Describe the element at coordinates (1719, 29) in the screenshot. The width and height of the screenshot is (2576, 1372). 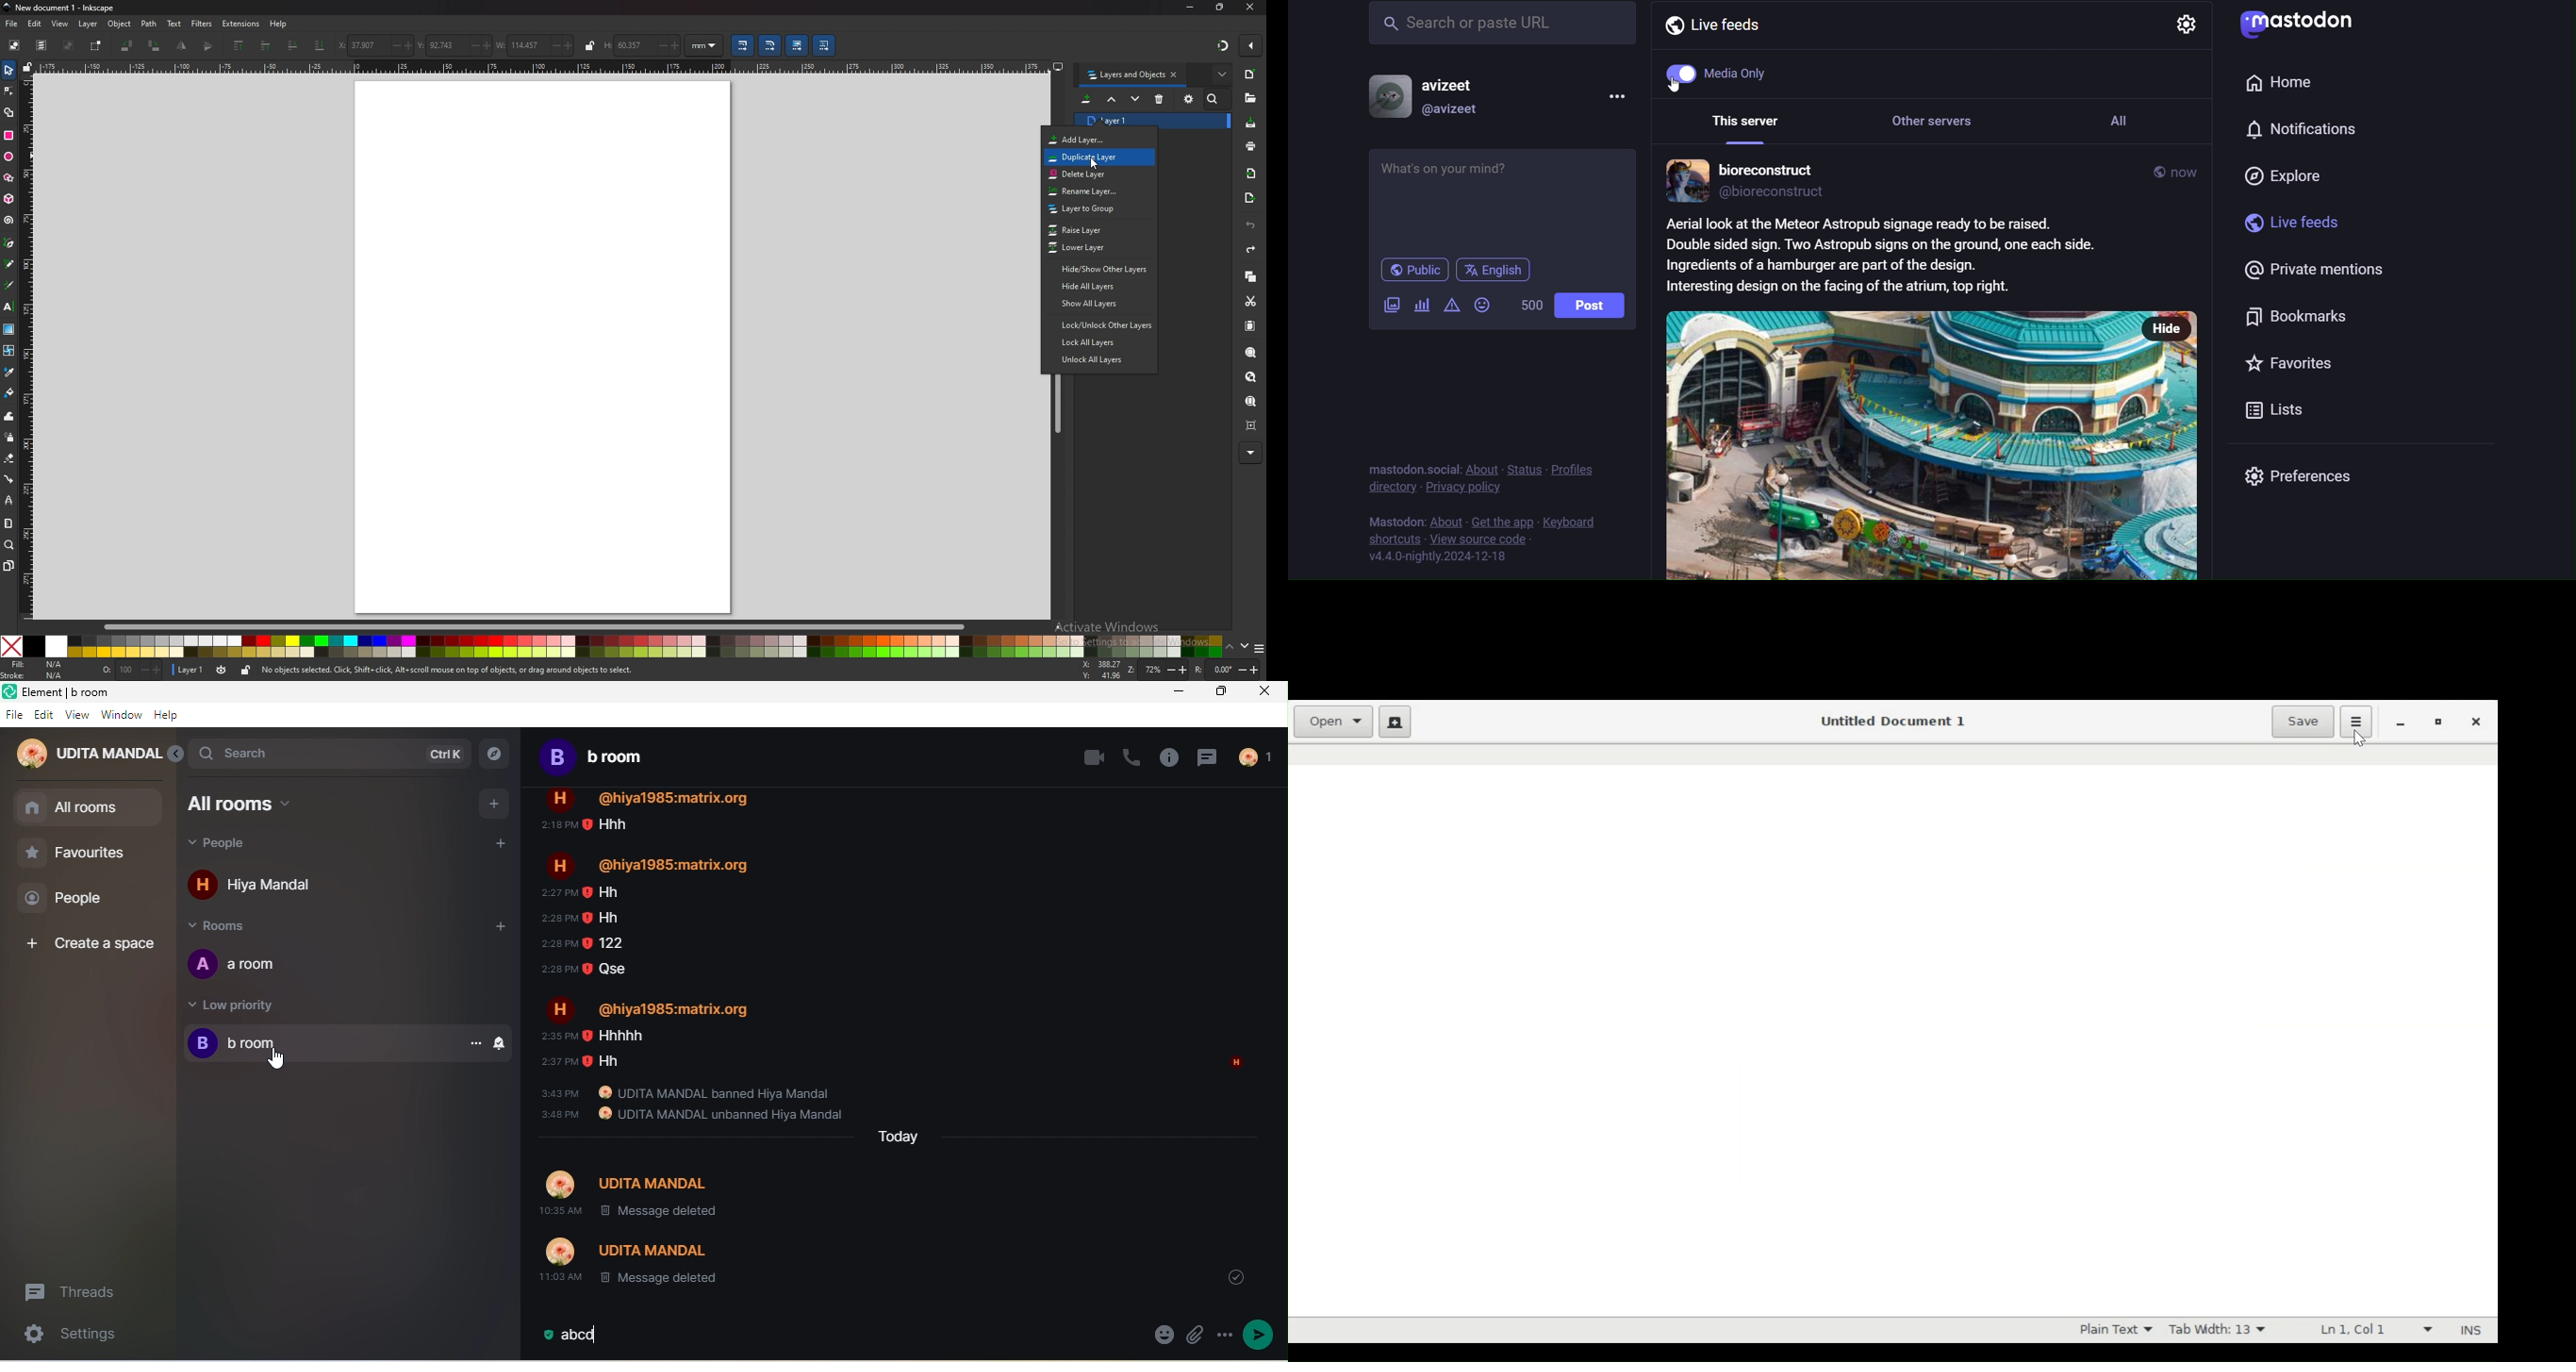
I see `Live feeds` at that location.